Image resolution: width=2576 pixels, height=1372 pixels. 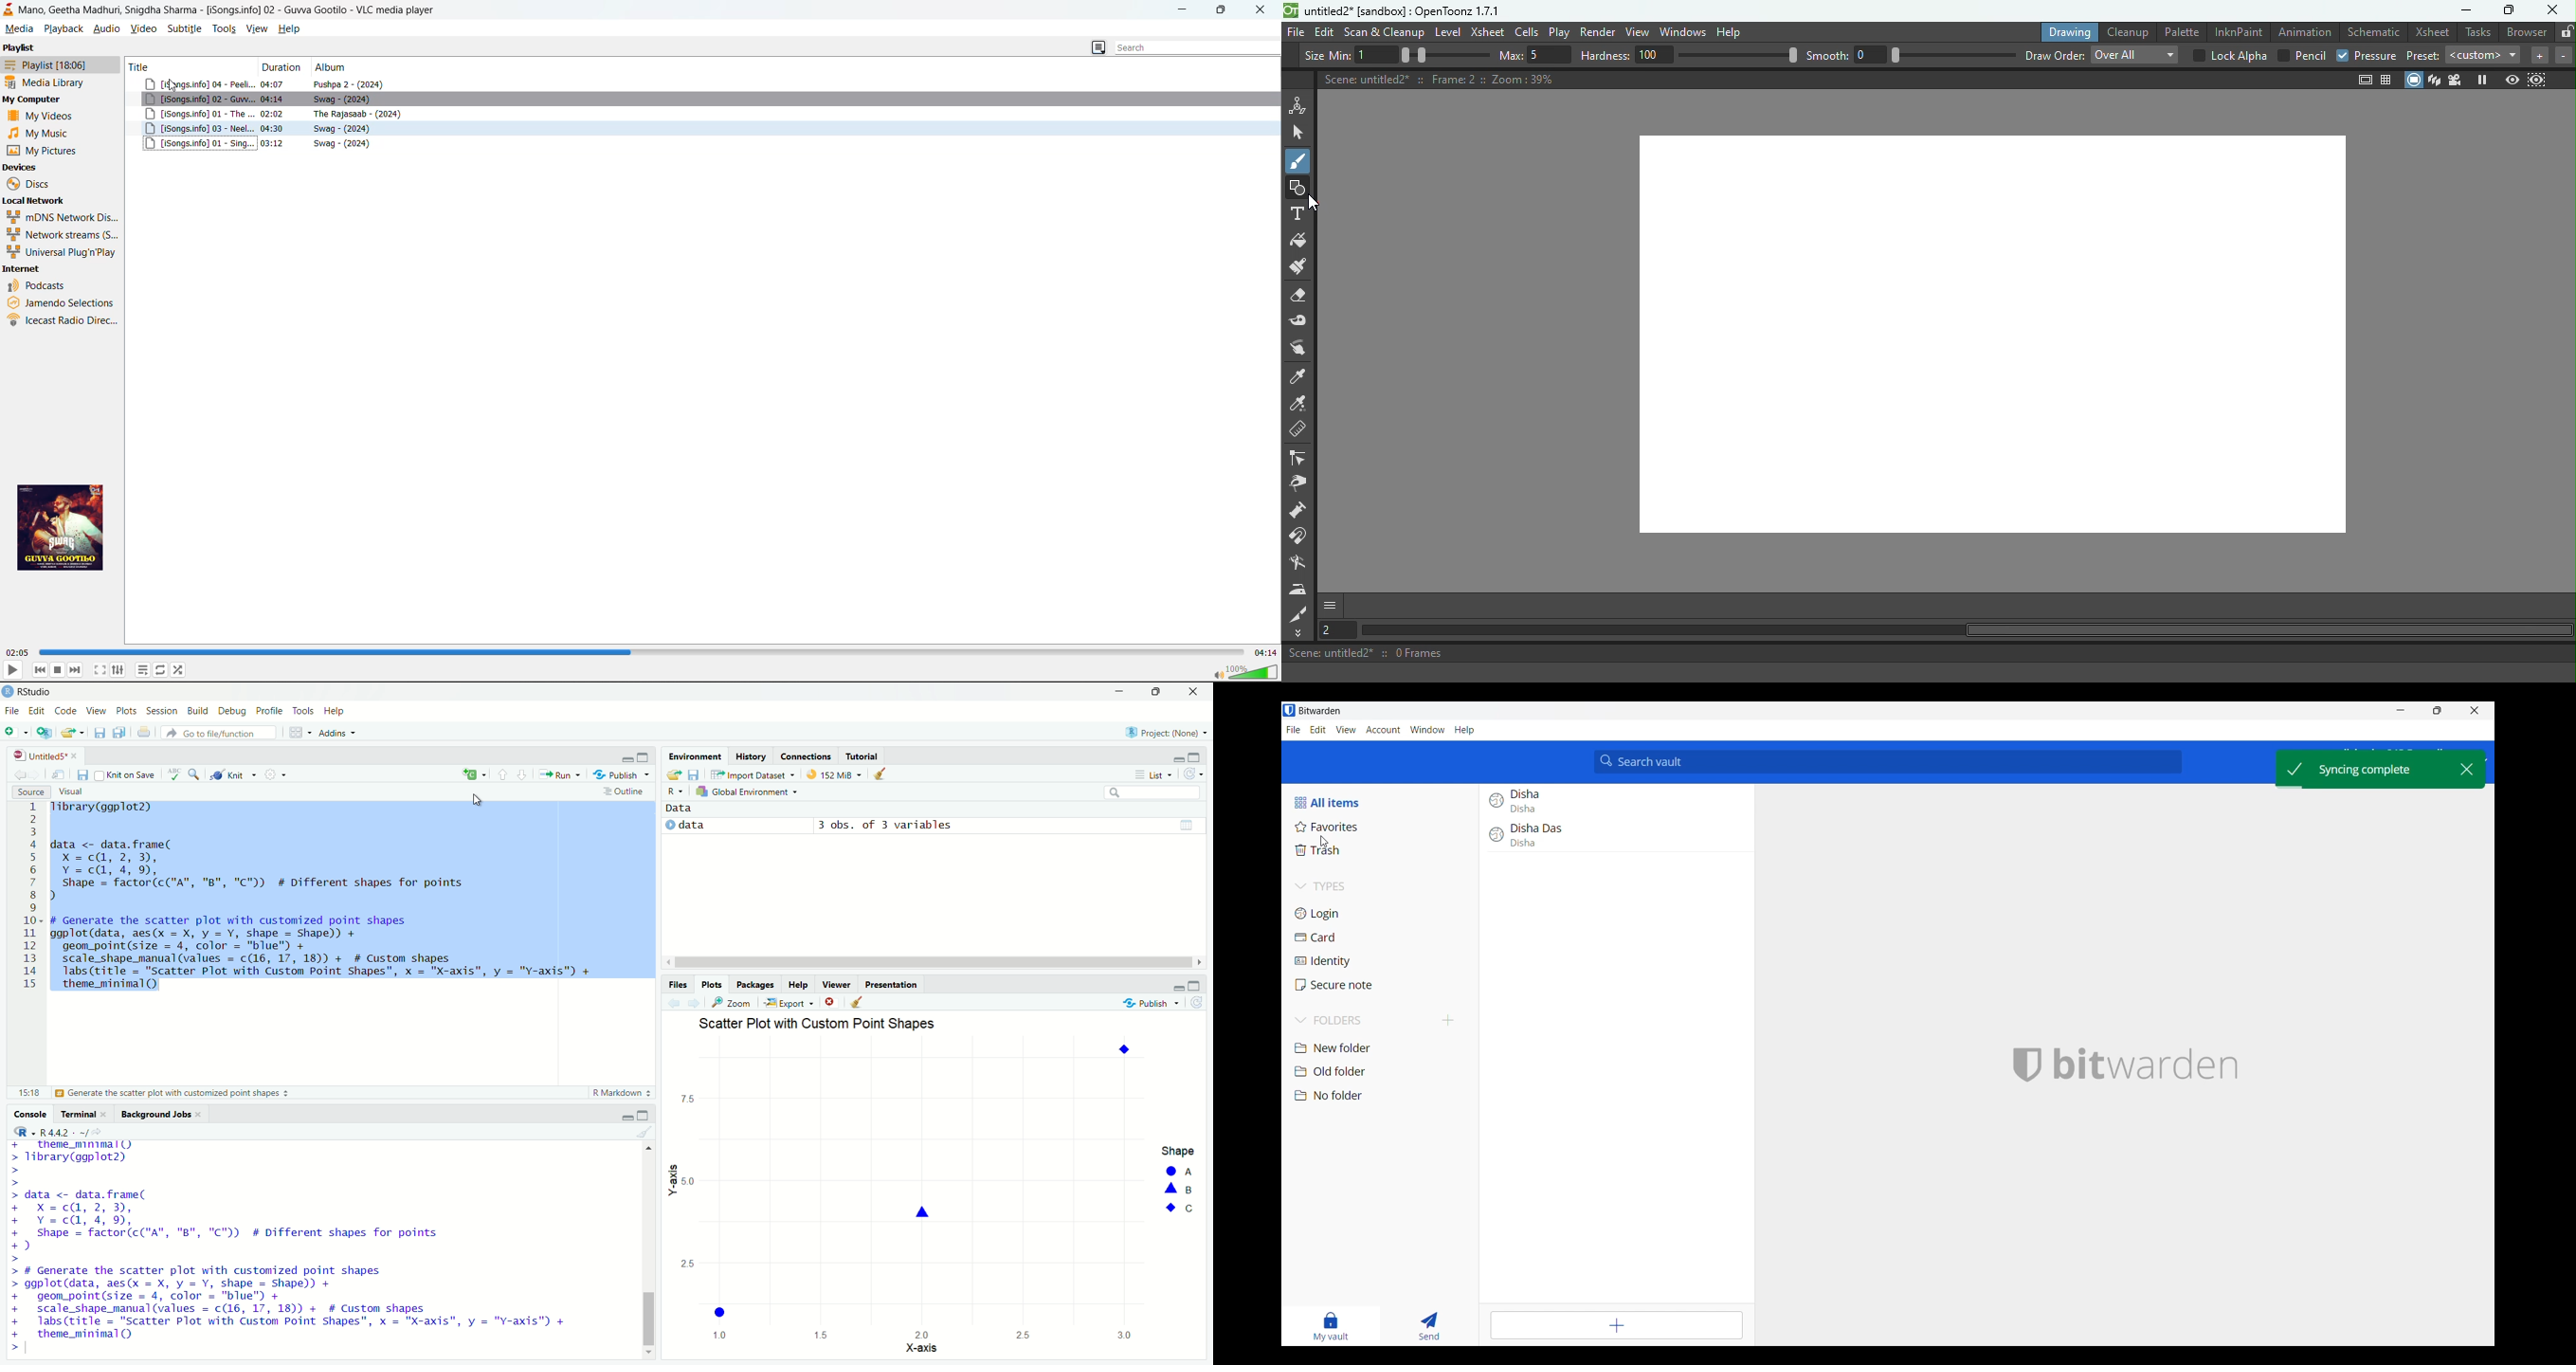 I want to click on Browser, so click(x=2528, y=32).